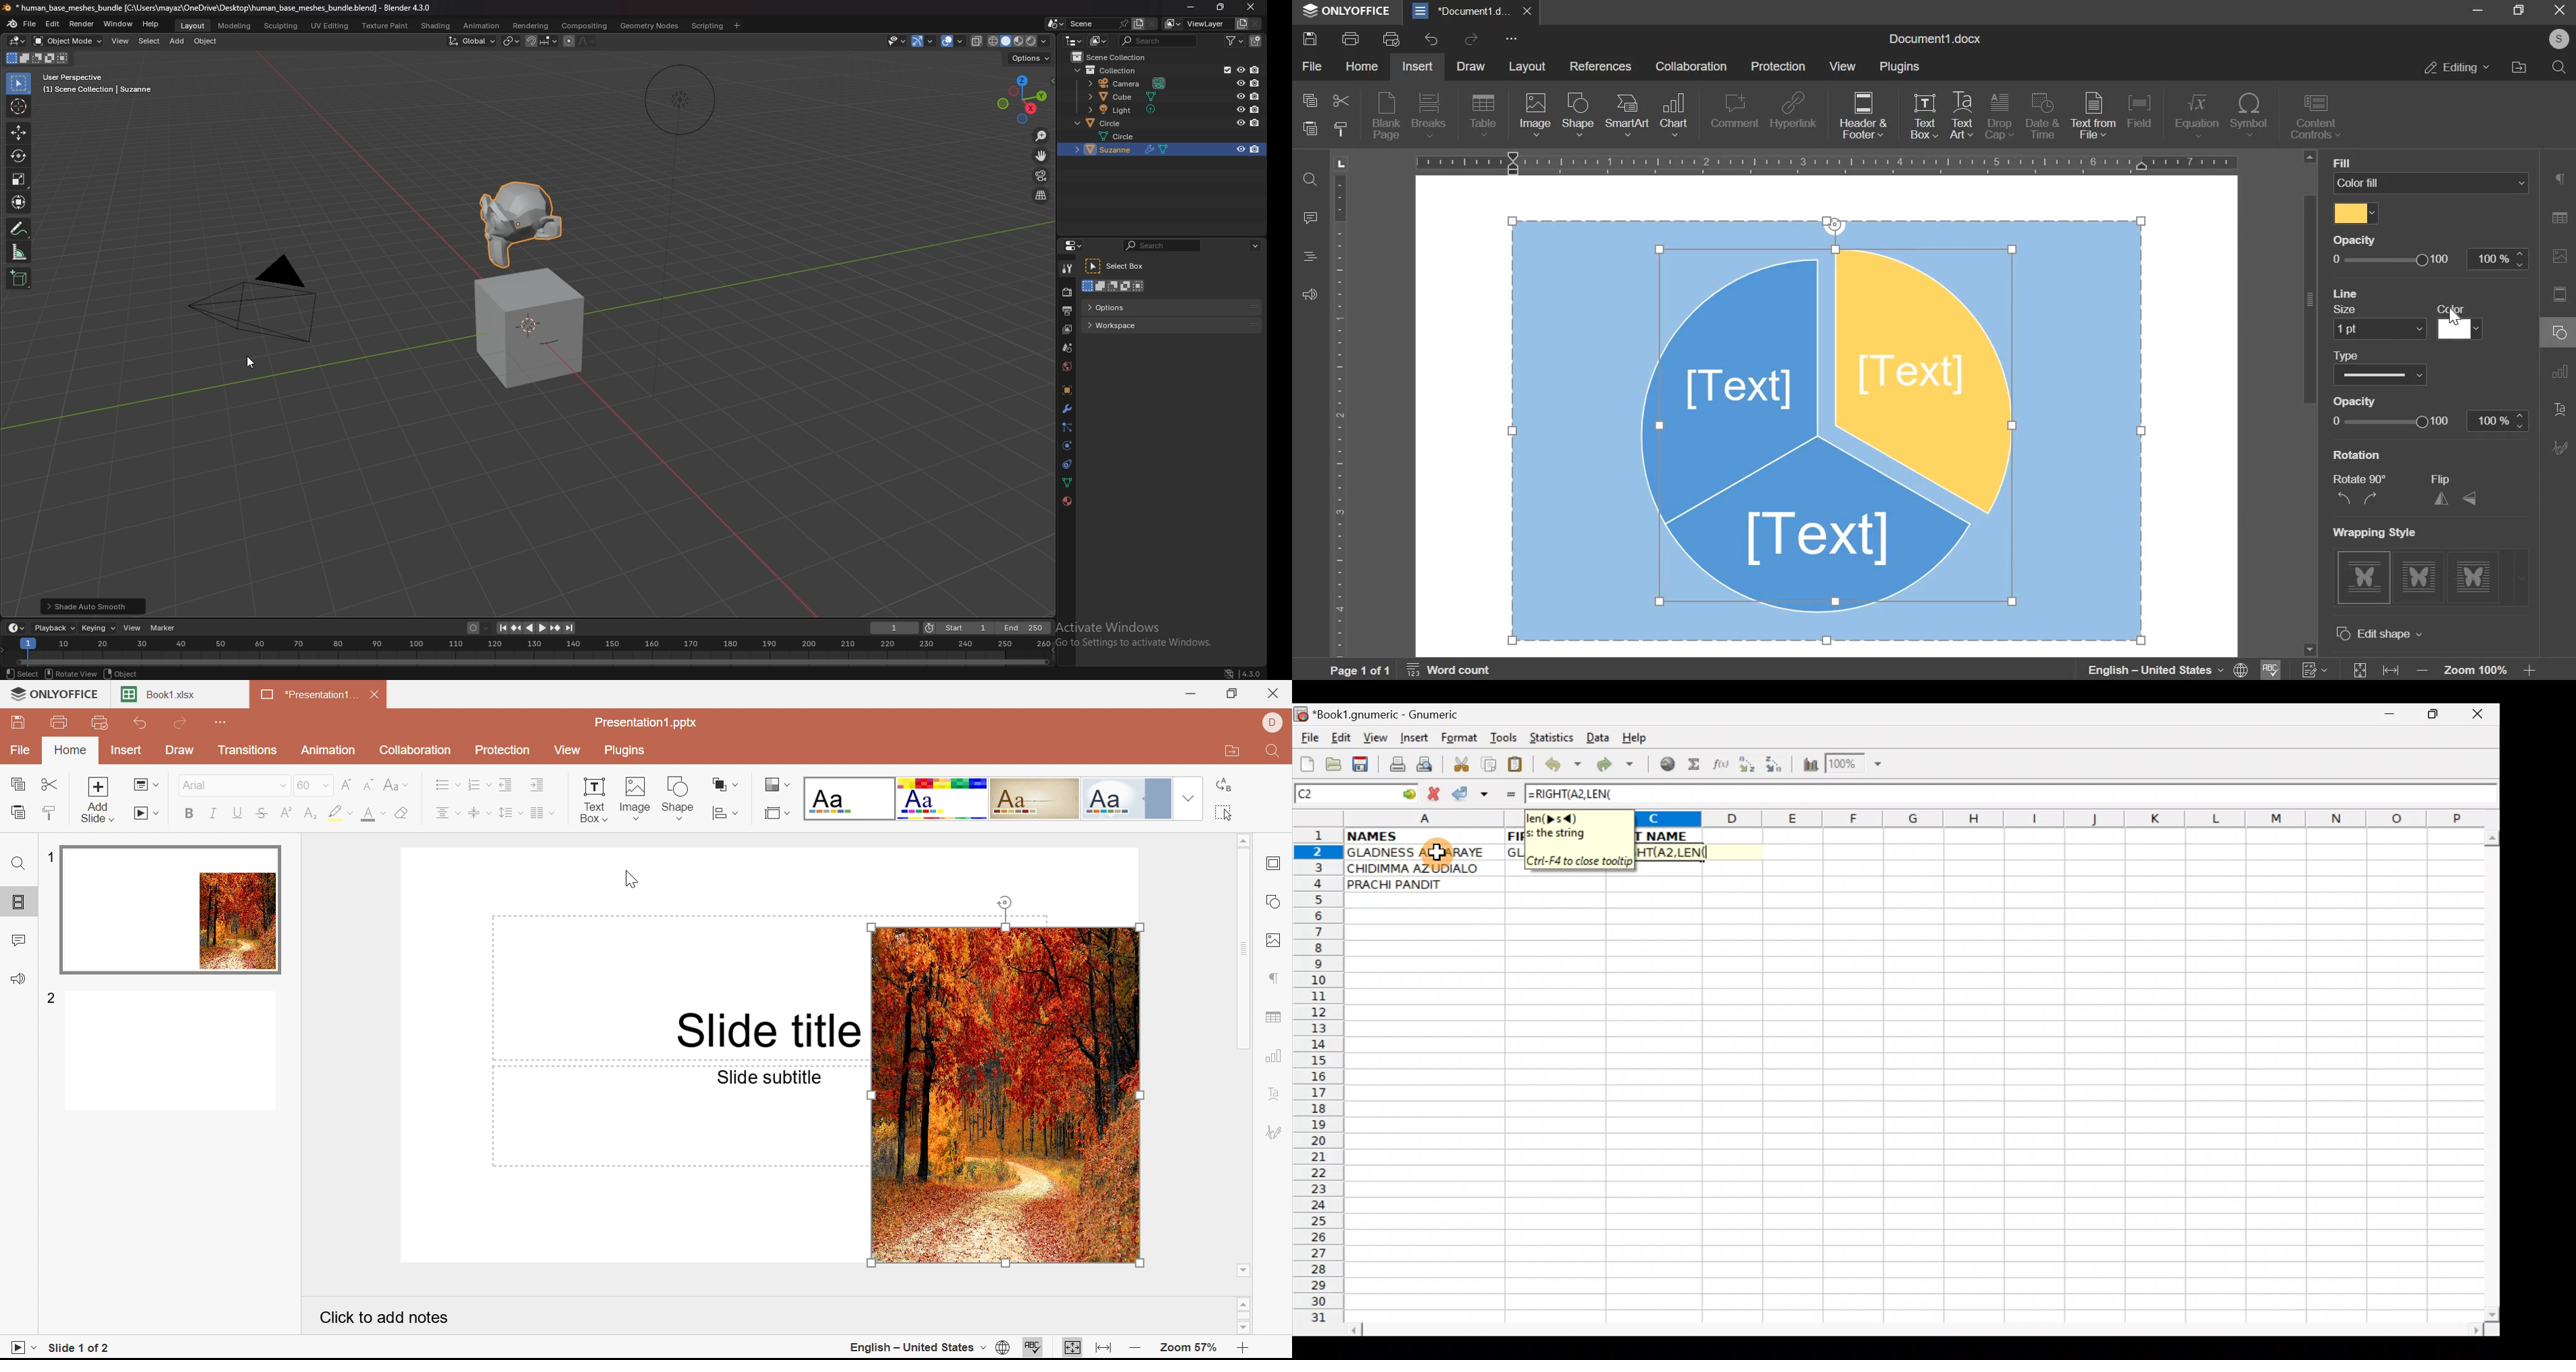 The height and width of the screenshot is (1372, 2576). I want to click on scene, so click(1086, 23).